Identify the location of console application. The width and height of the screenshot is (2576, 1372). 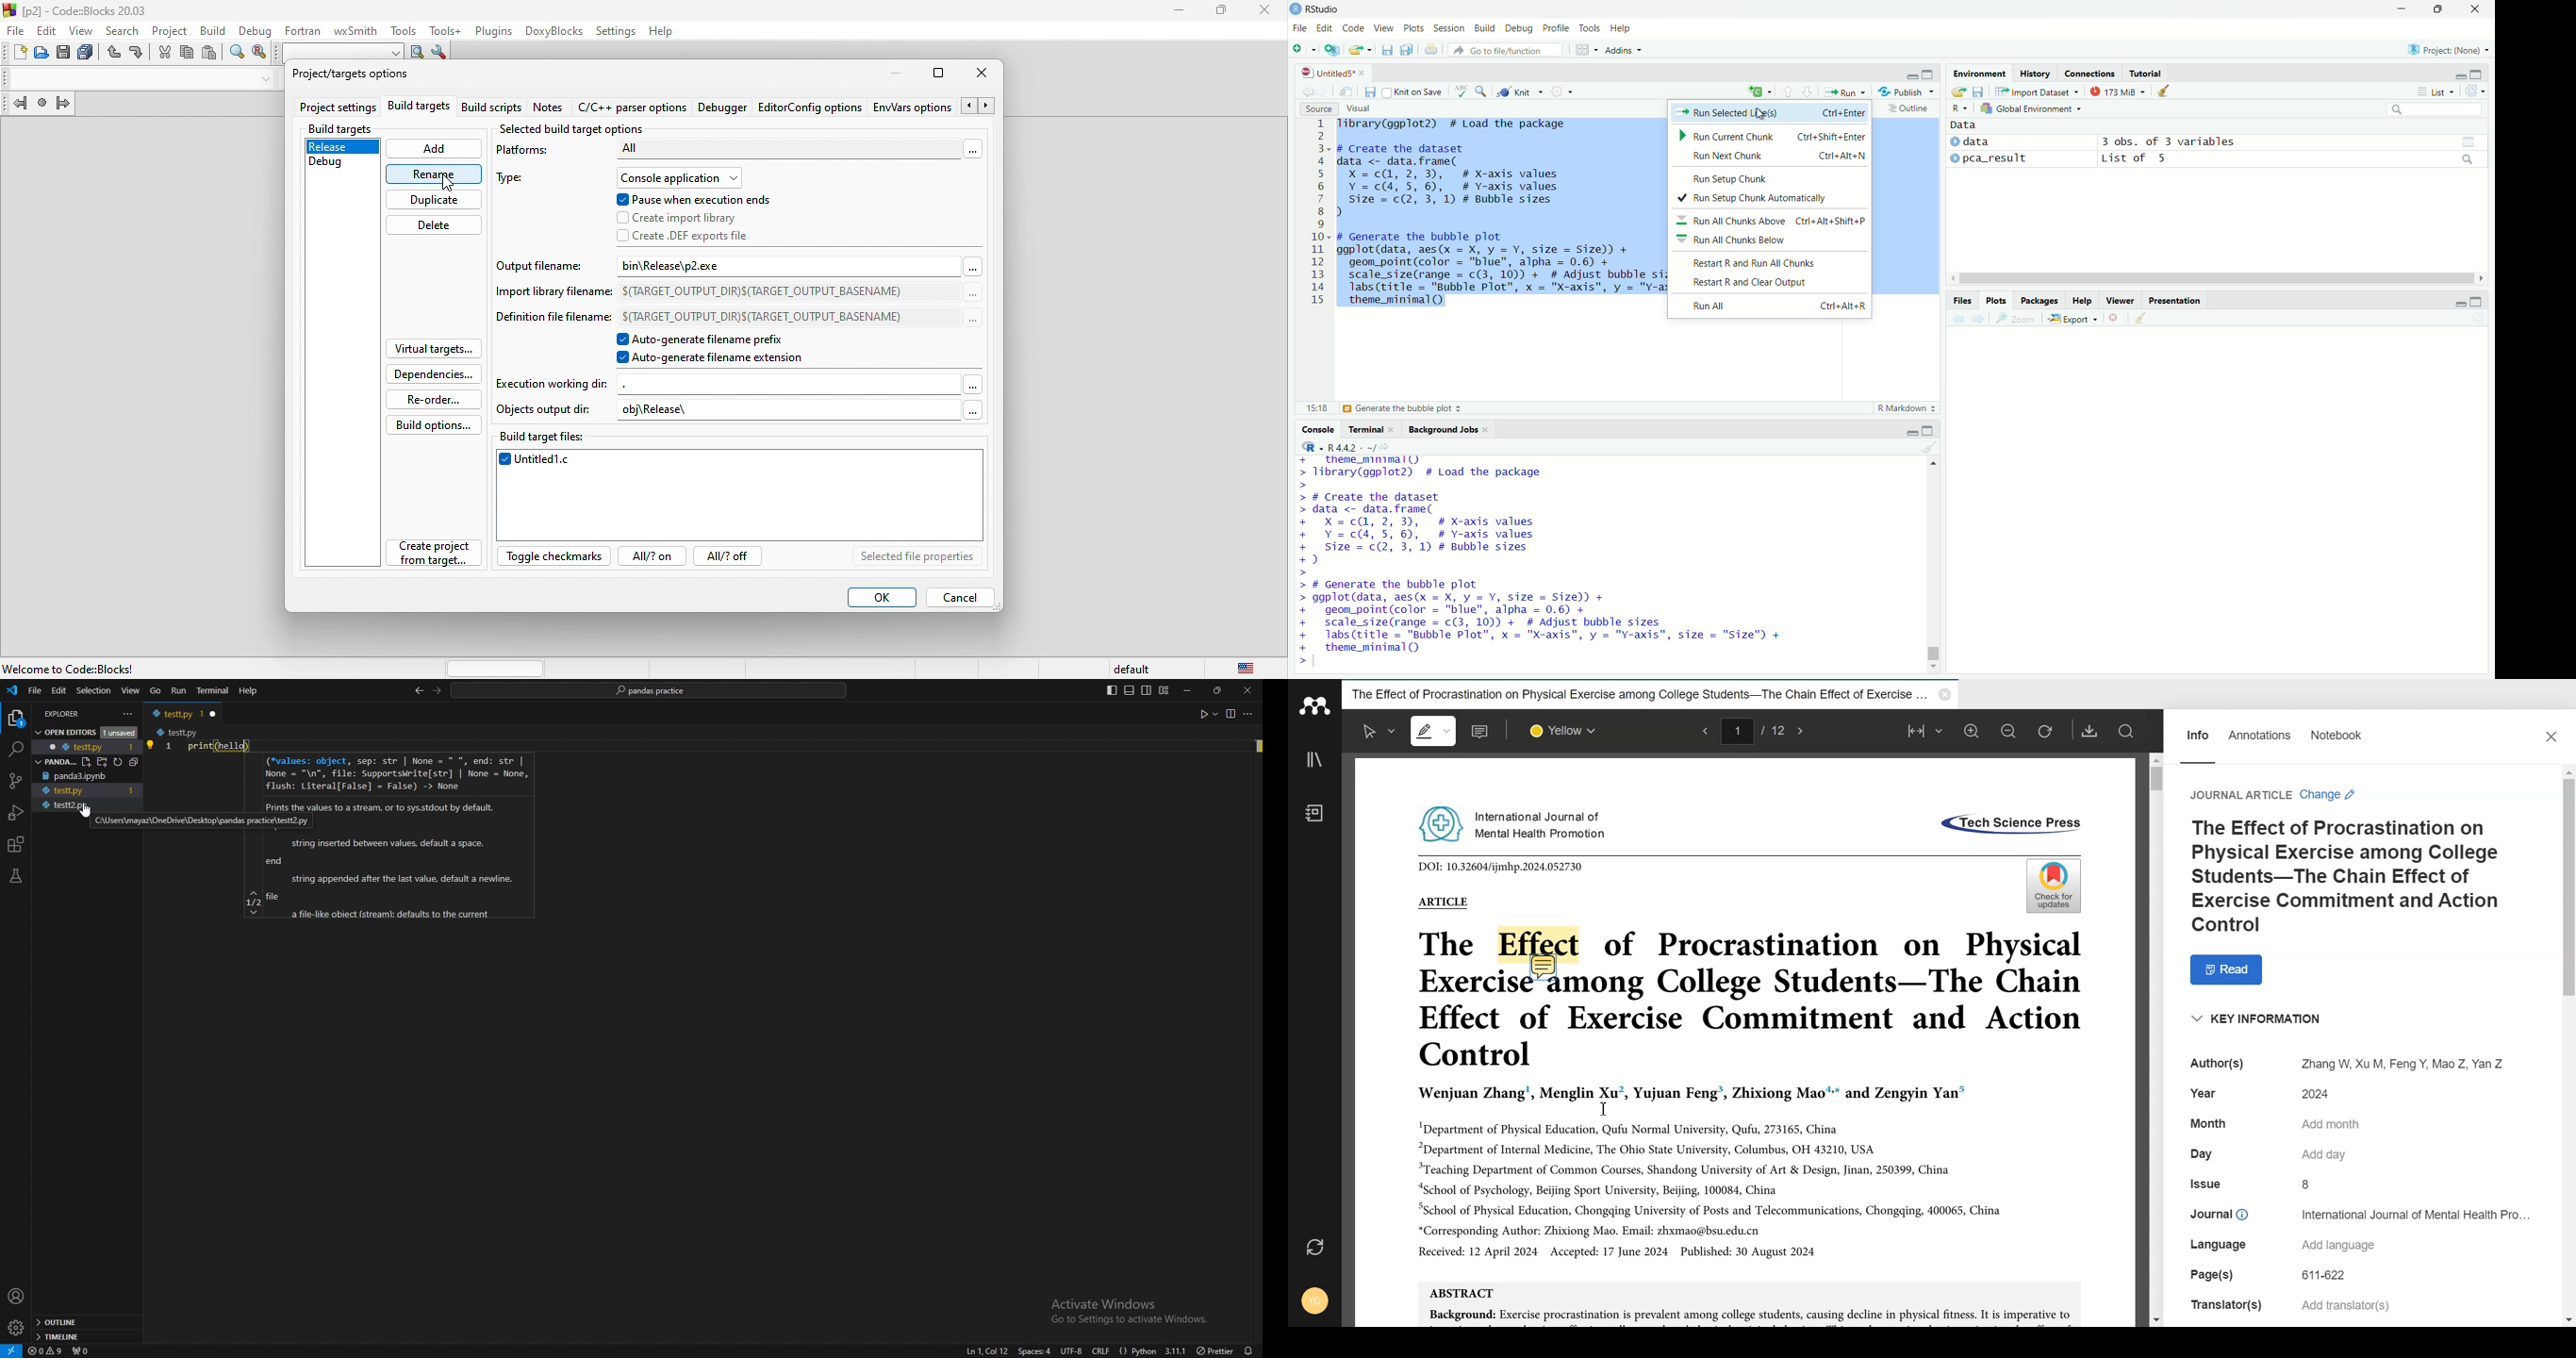
(681, 177).